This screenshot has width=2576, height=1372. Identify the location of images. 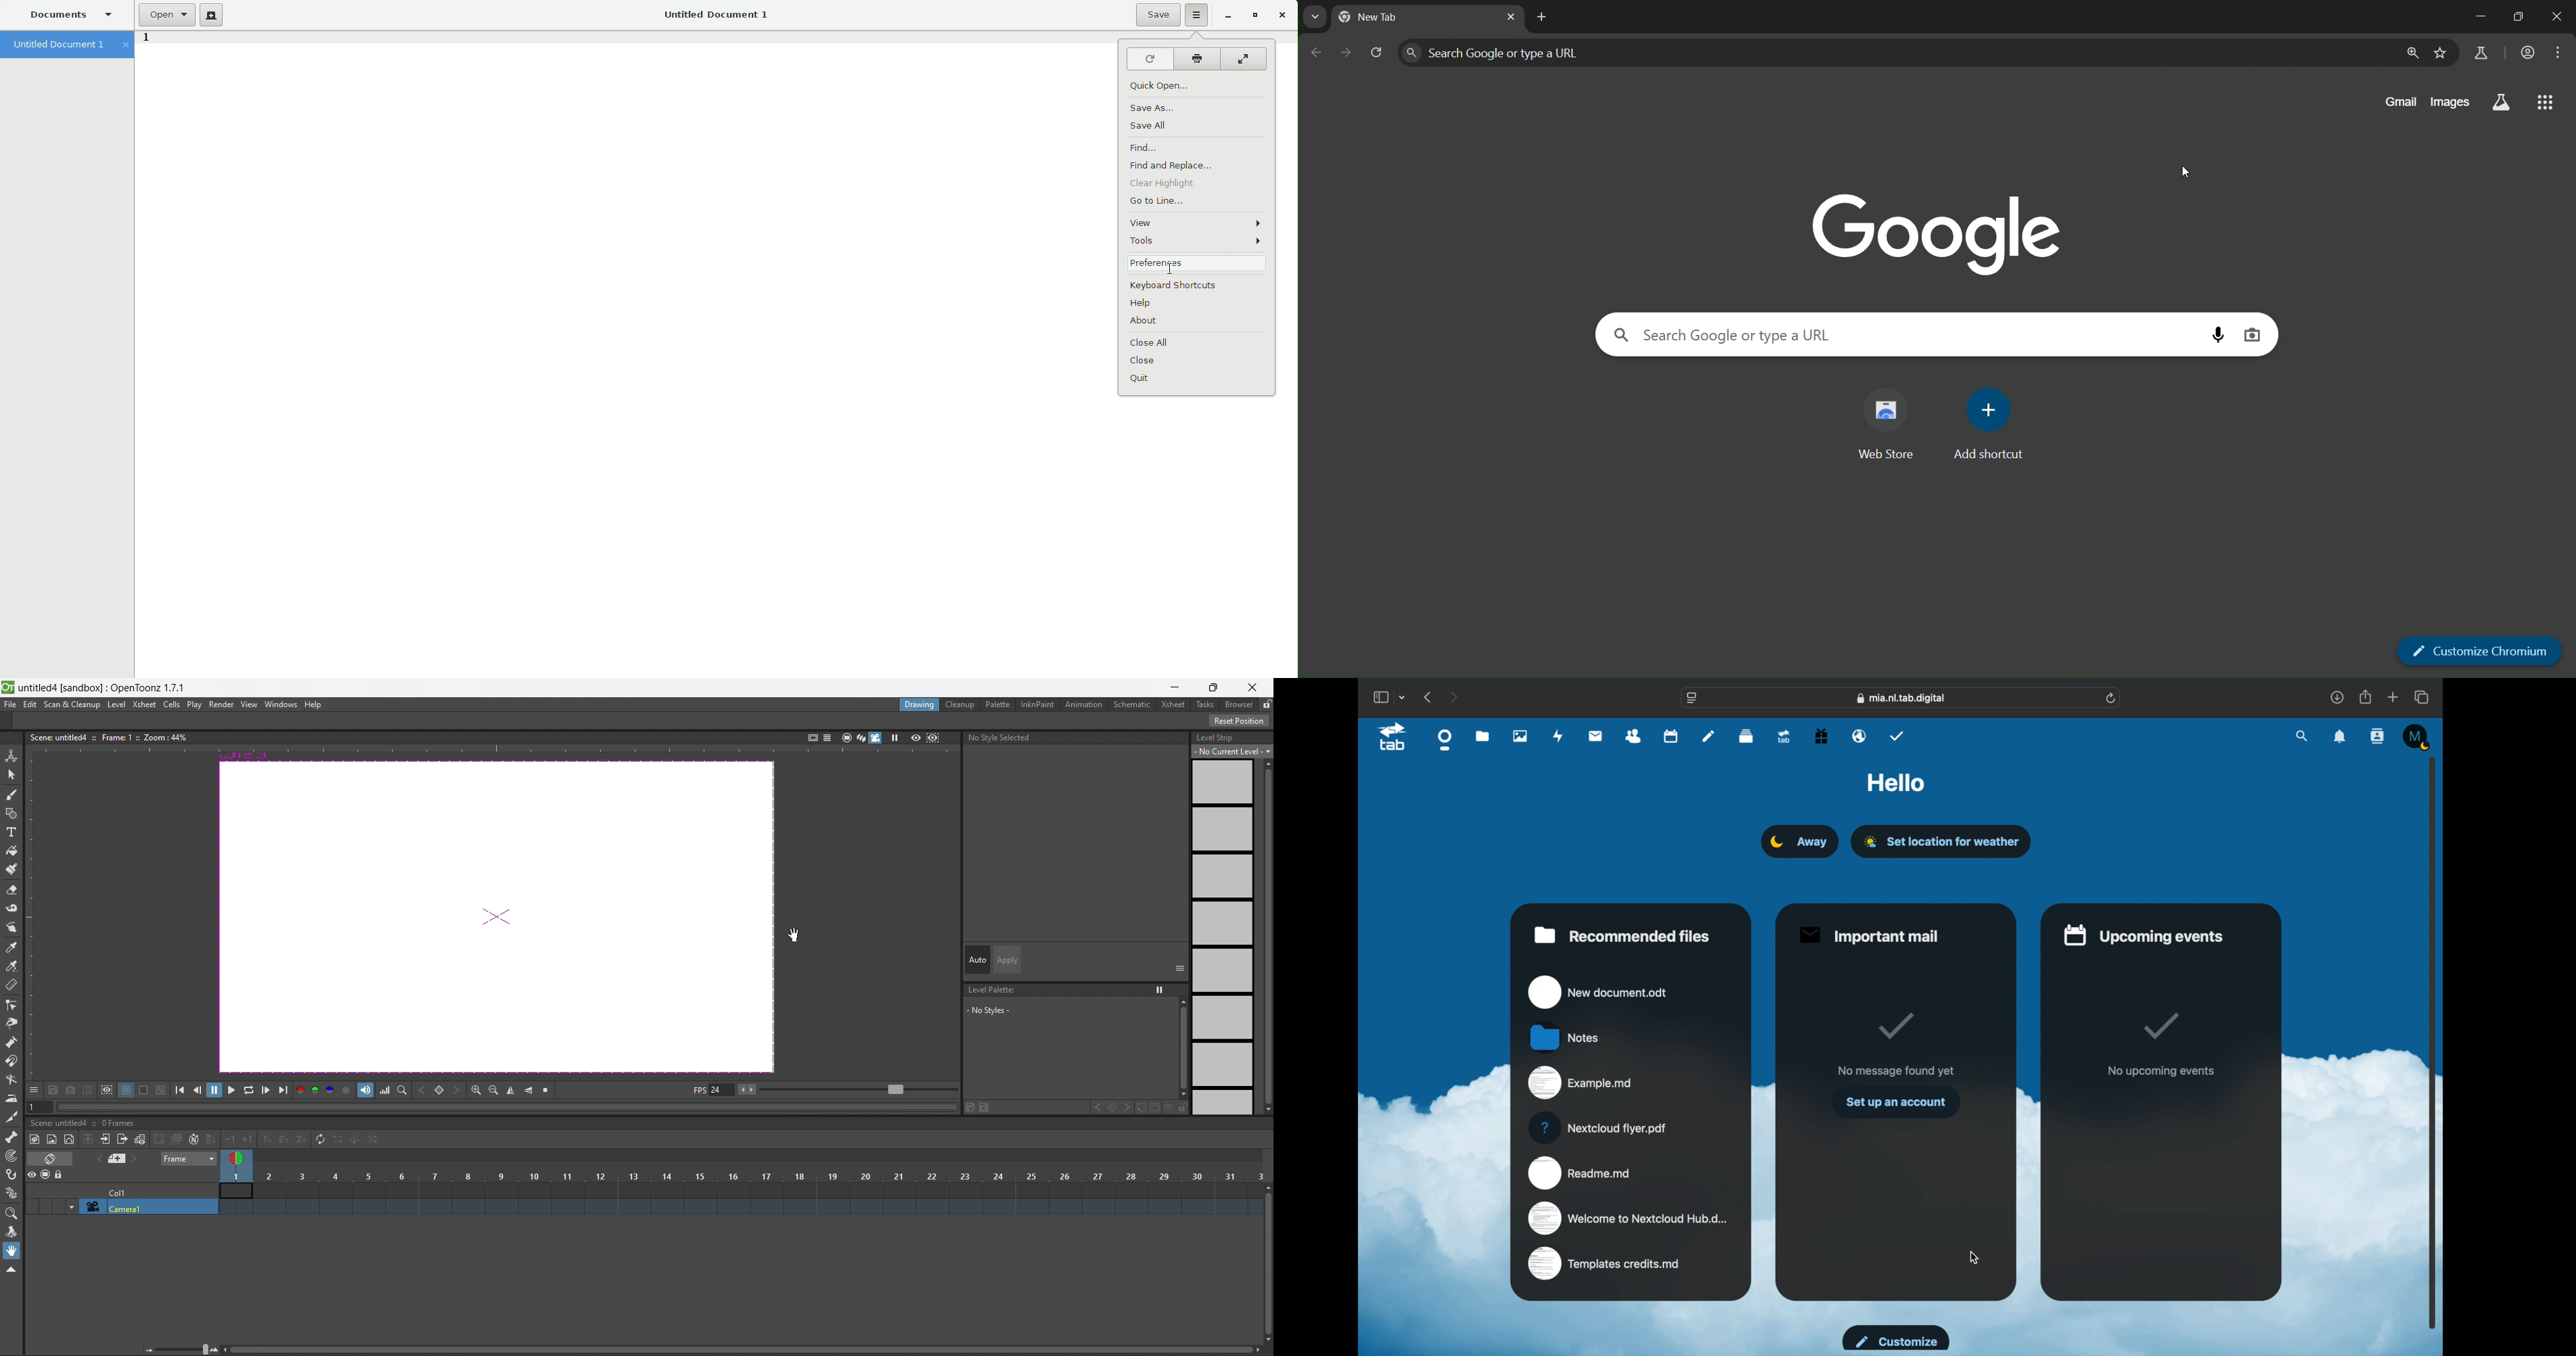
(2450, 101).